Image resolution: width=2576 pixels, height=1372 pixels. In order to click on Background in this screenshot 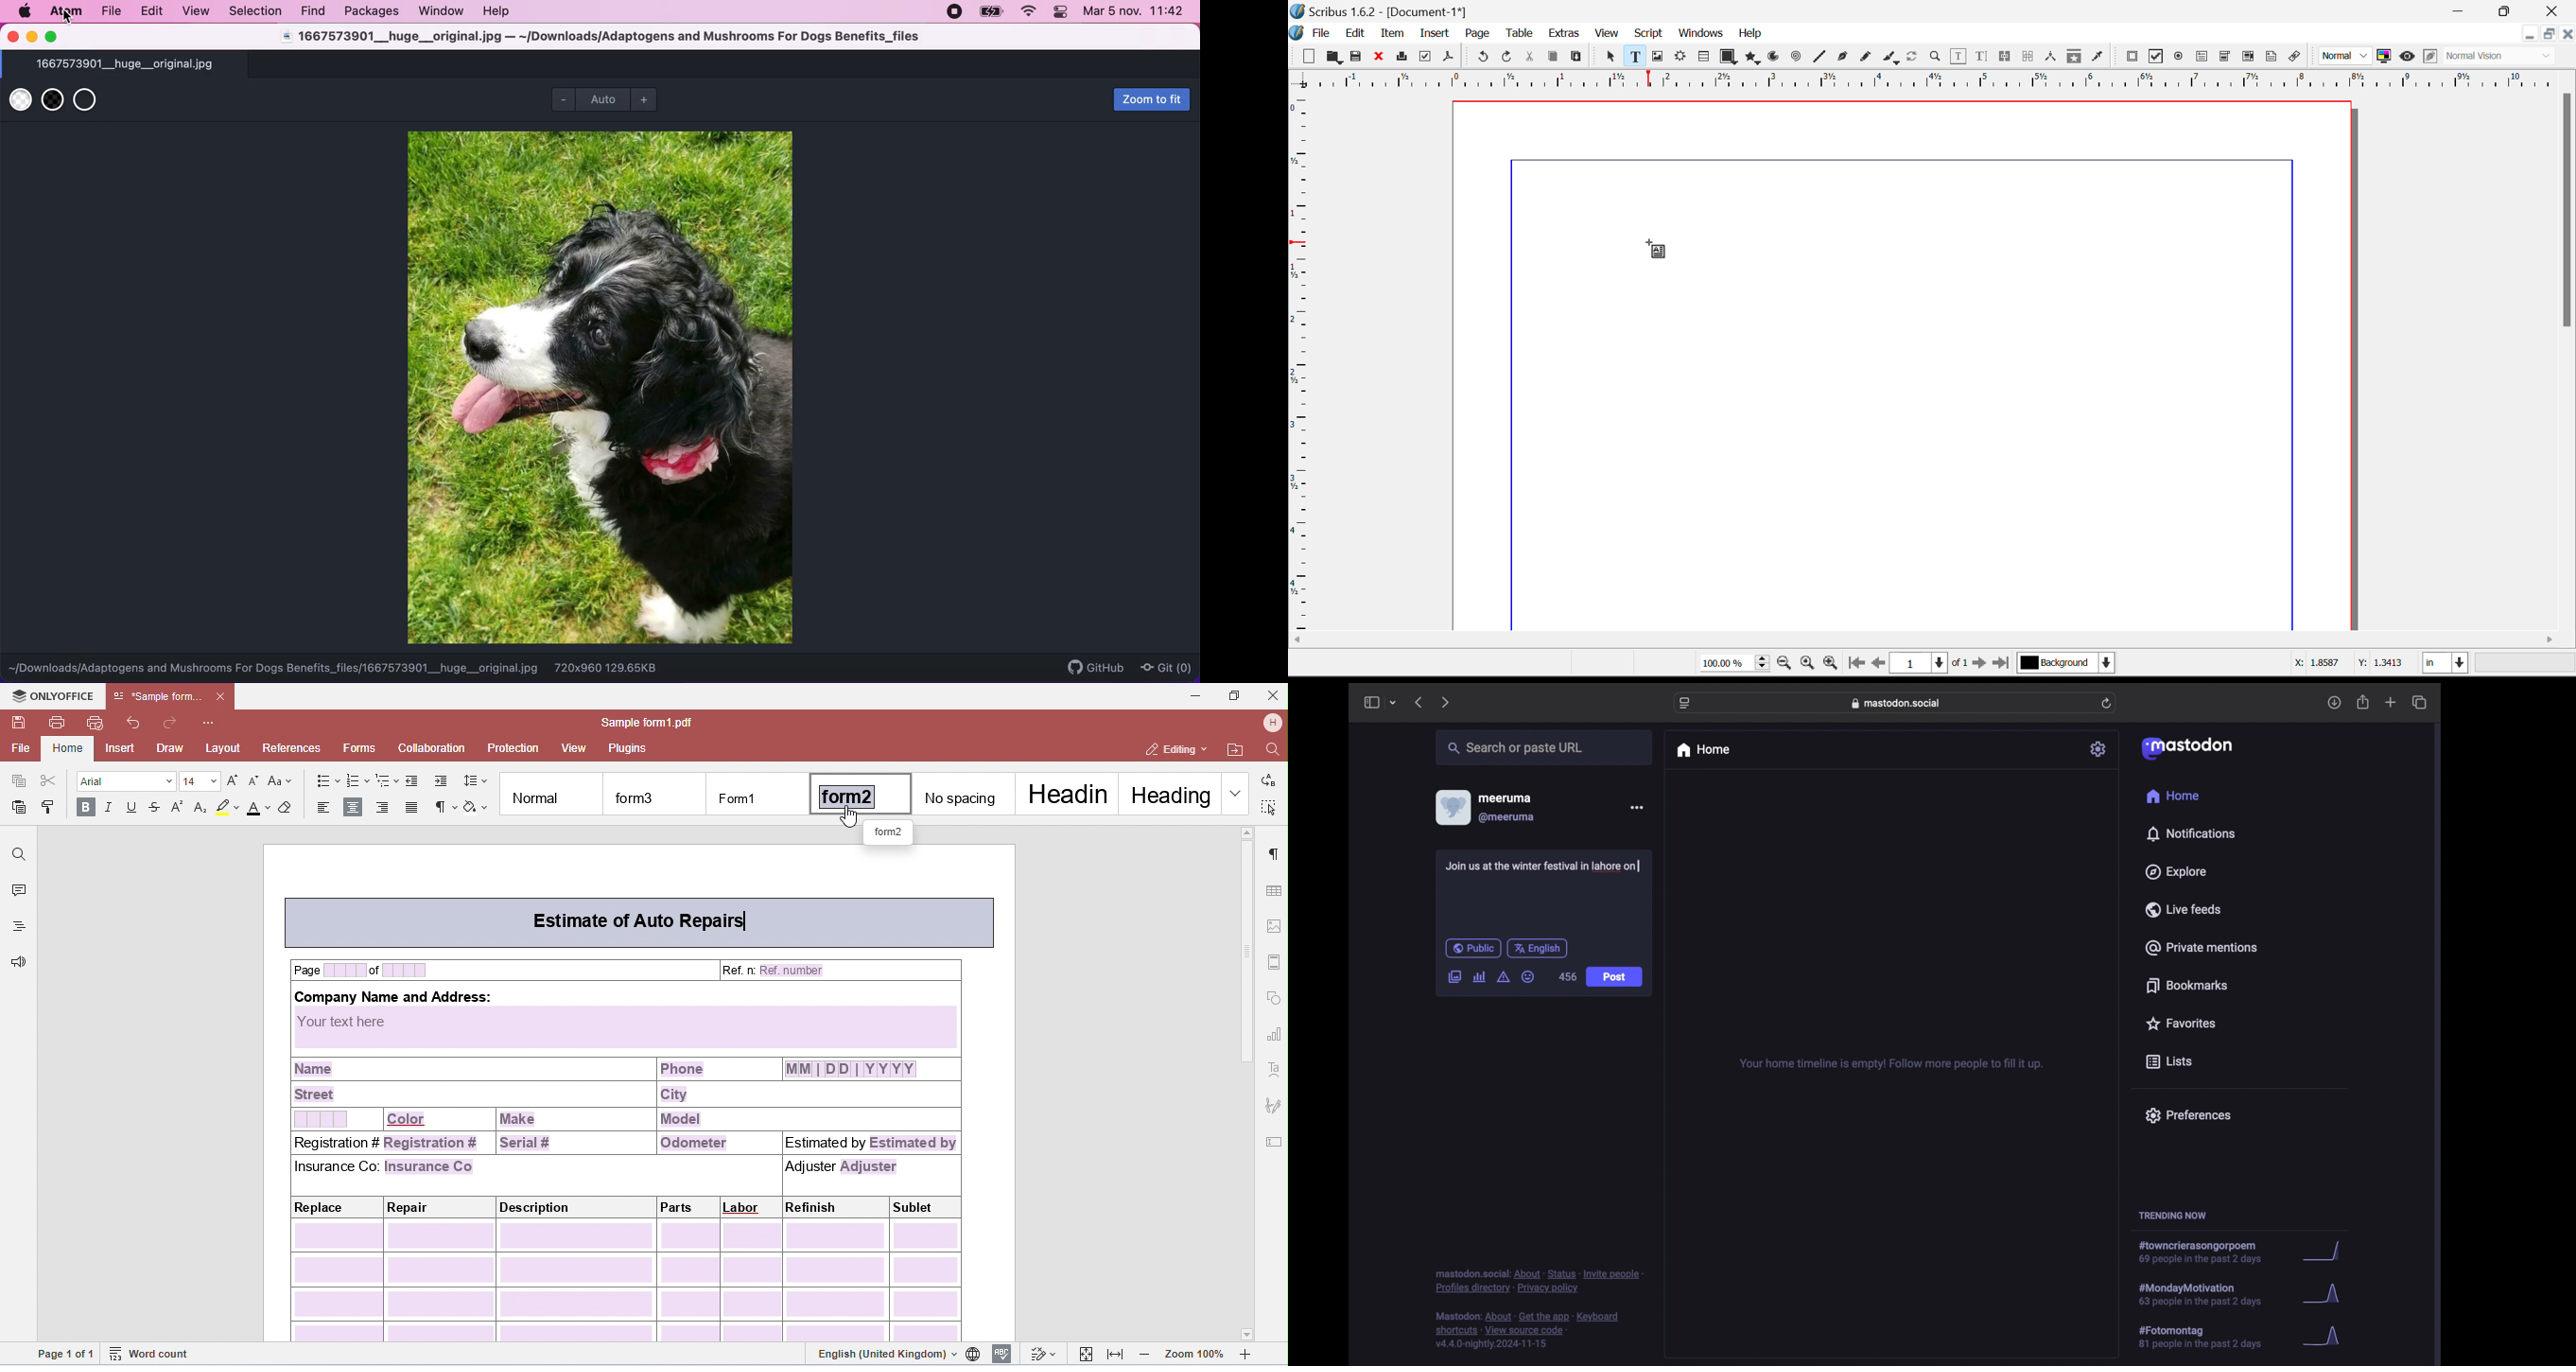, I will do `click(2066, 664)`.